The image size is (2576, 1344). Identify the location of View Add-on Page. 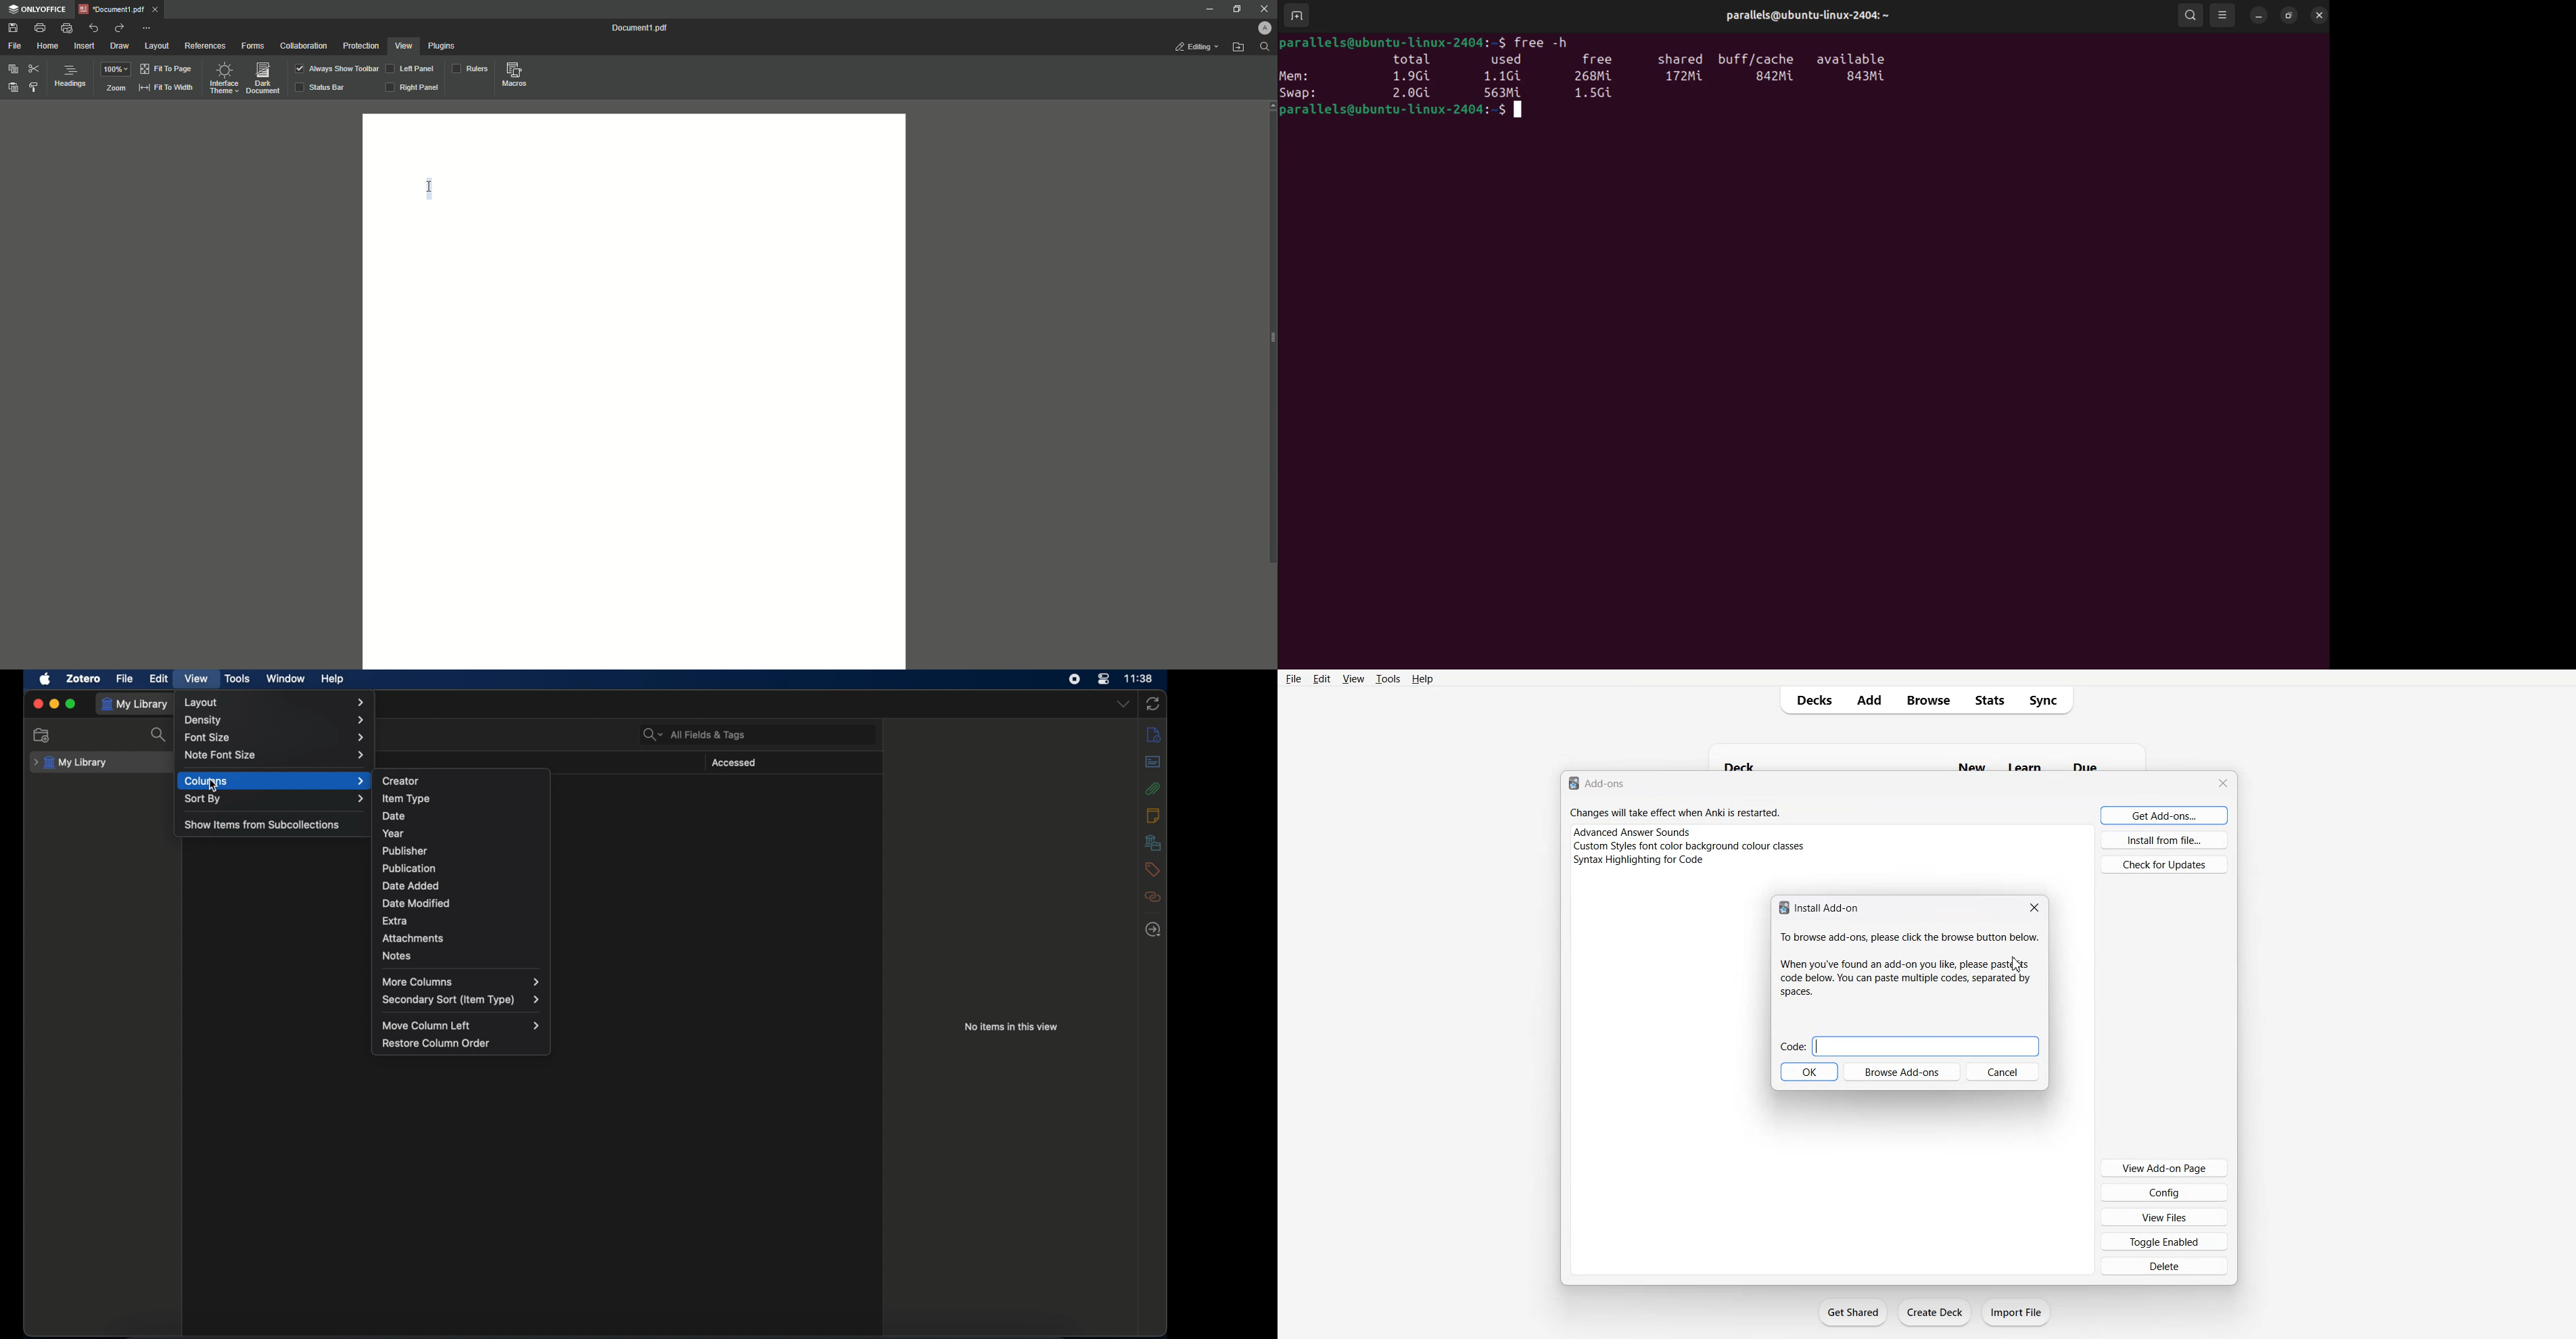
(2163, 1167).